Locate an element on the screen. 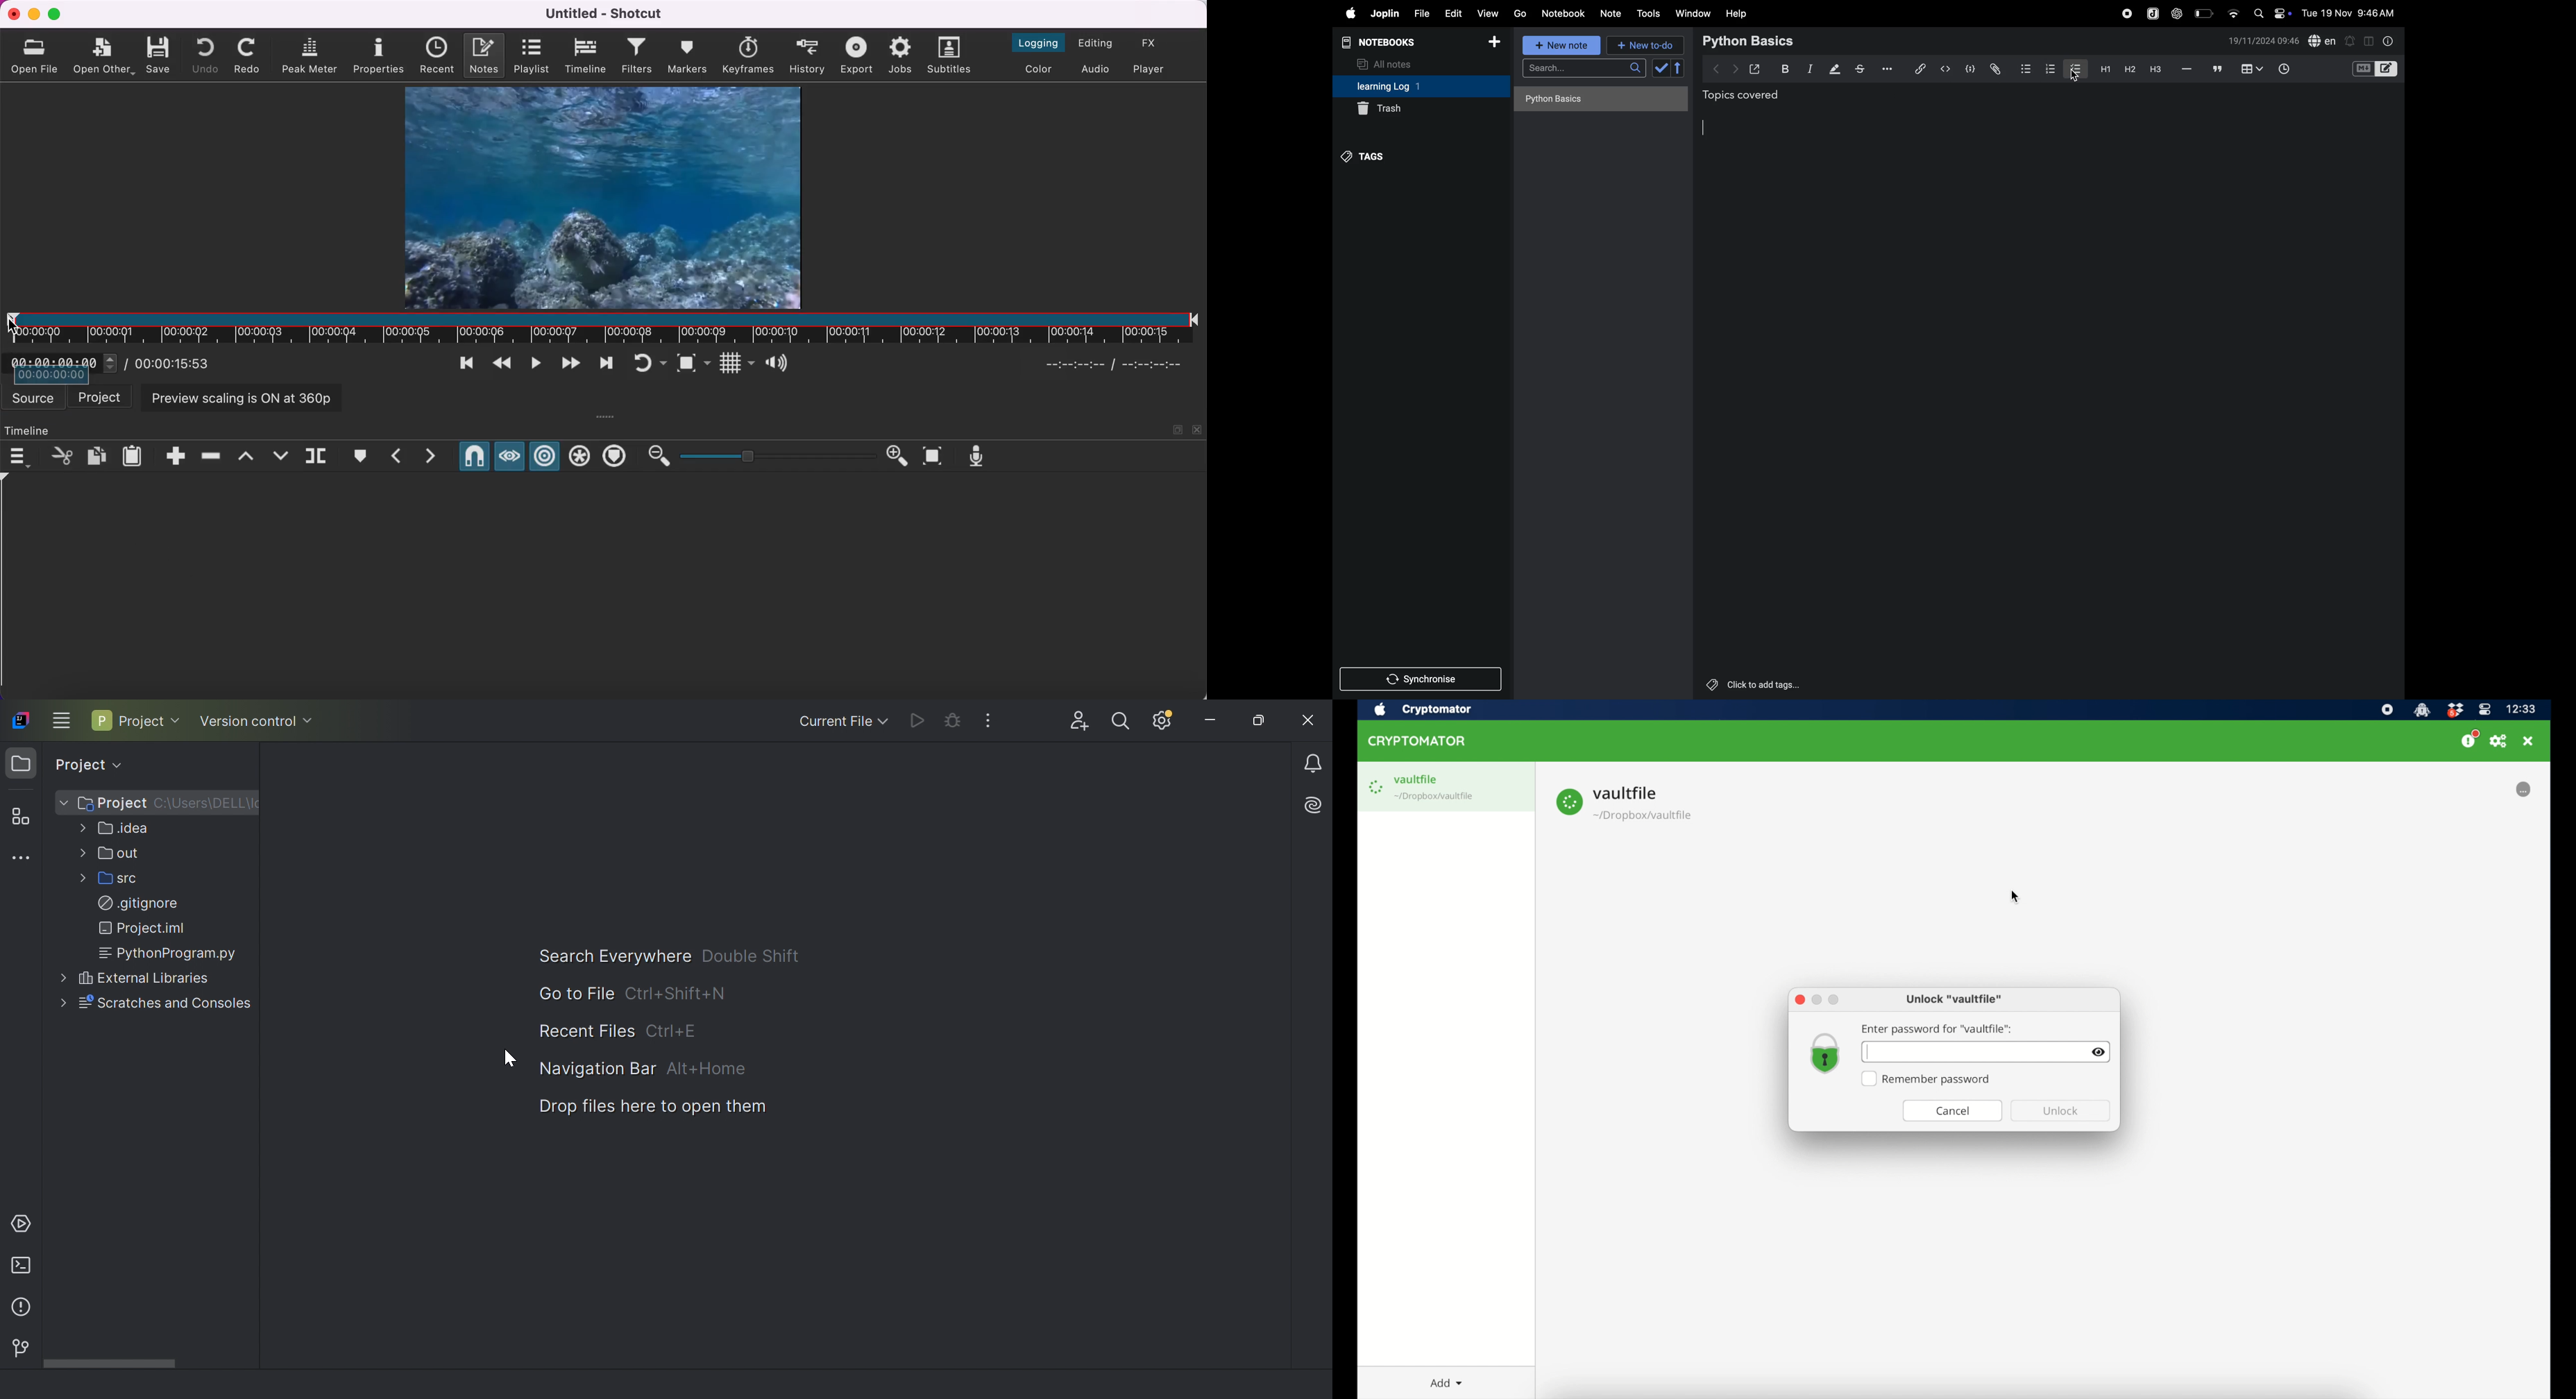 This screenshot has width=2576, height=1400. recent is located at coordinates (438, 55).